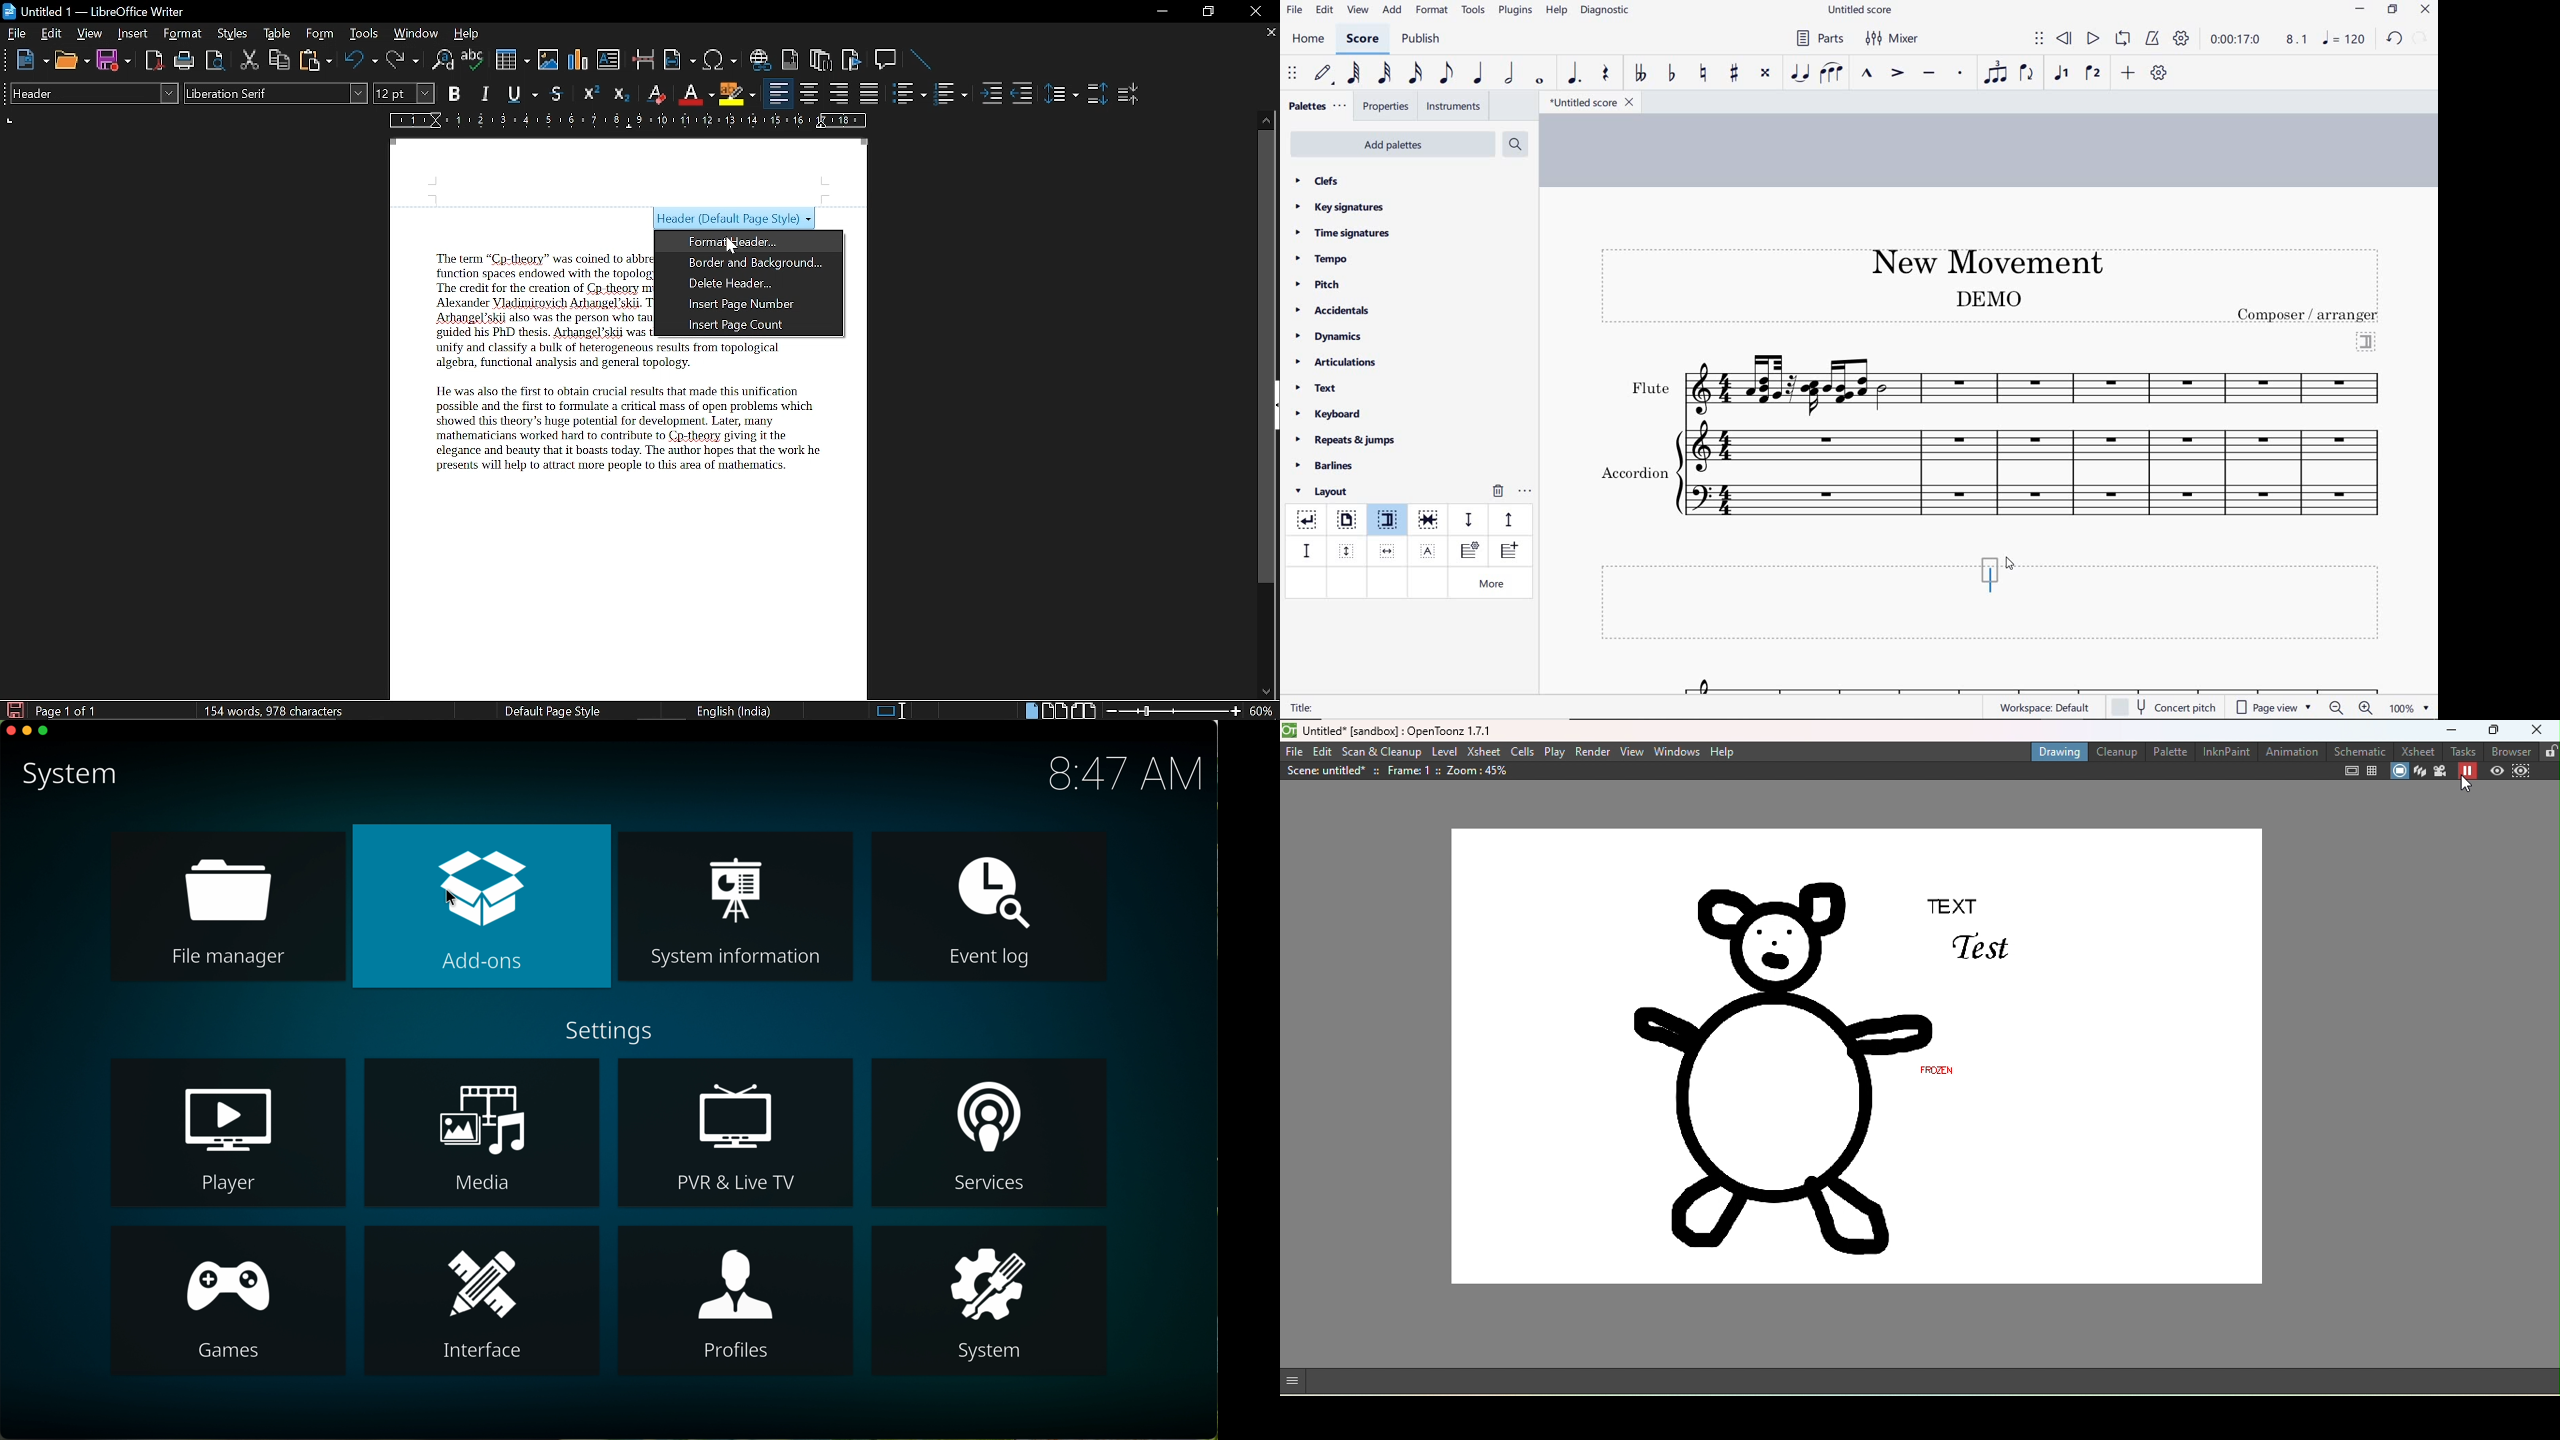 This screenshot has width=2576, height=1456. What do you see at coordinates (735, 1302) in the screenshot?
I see `profiles` at bounding box center [735, 1302].